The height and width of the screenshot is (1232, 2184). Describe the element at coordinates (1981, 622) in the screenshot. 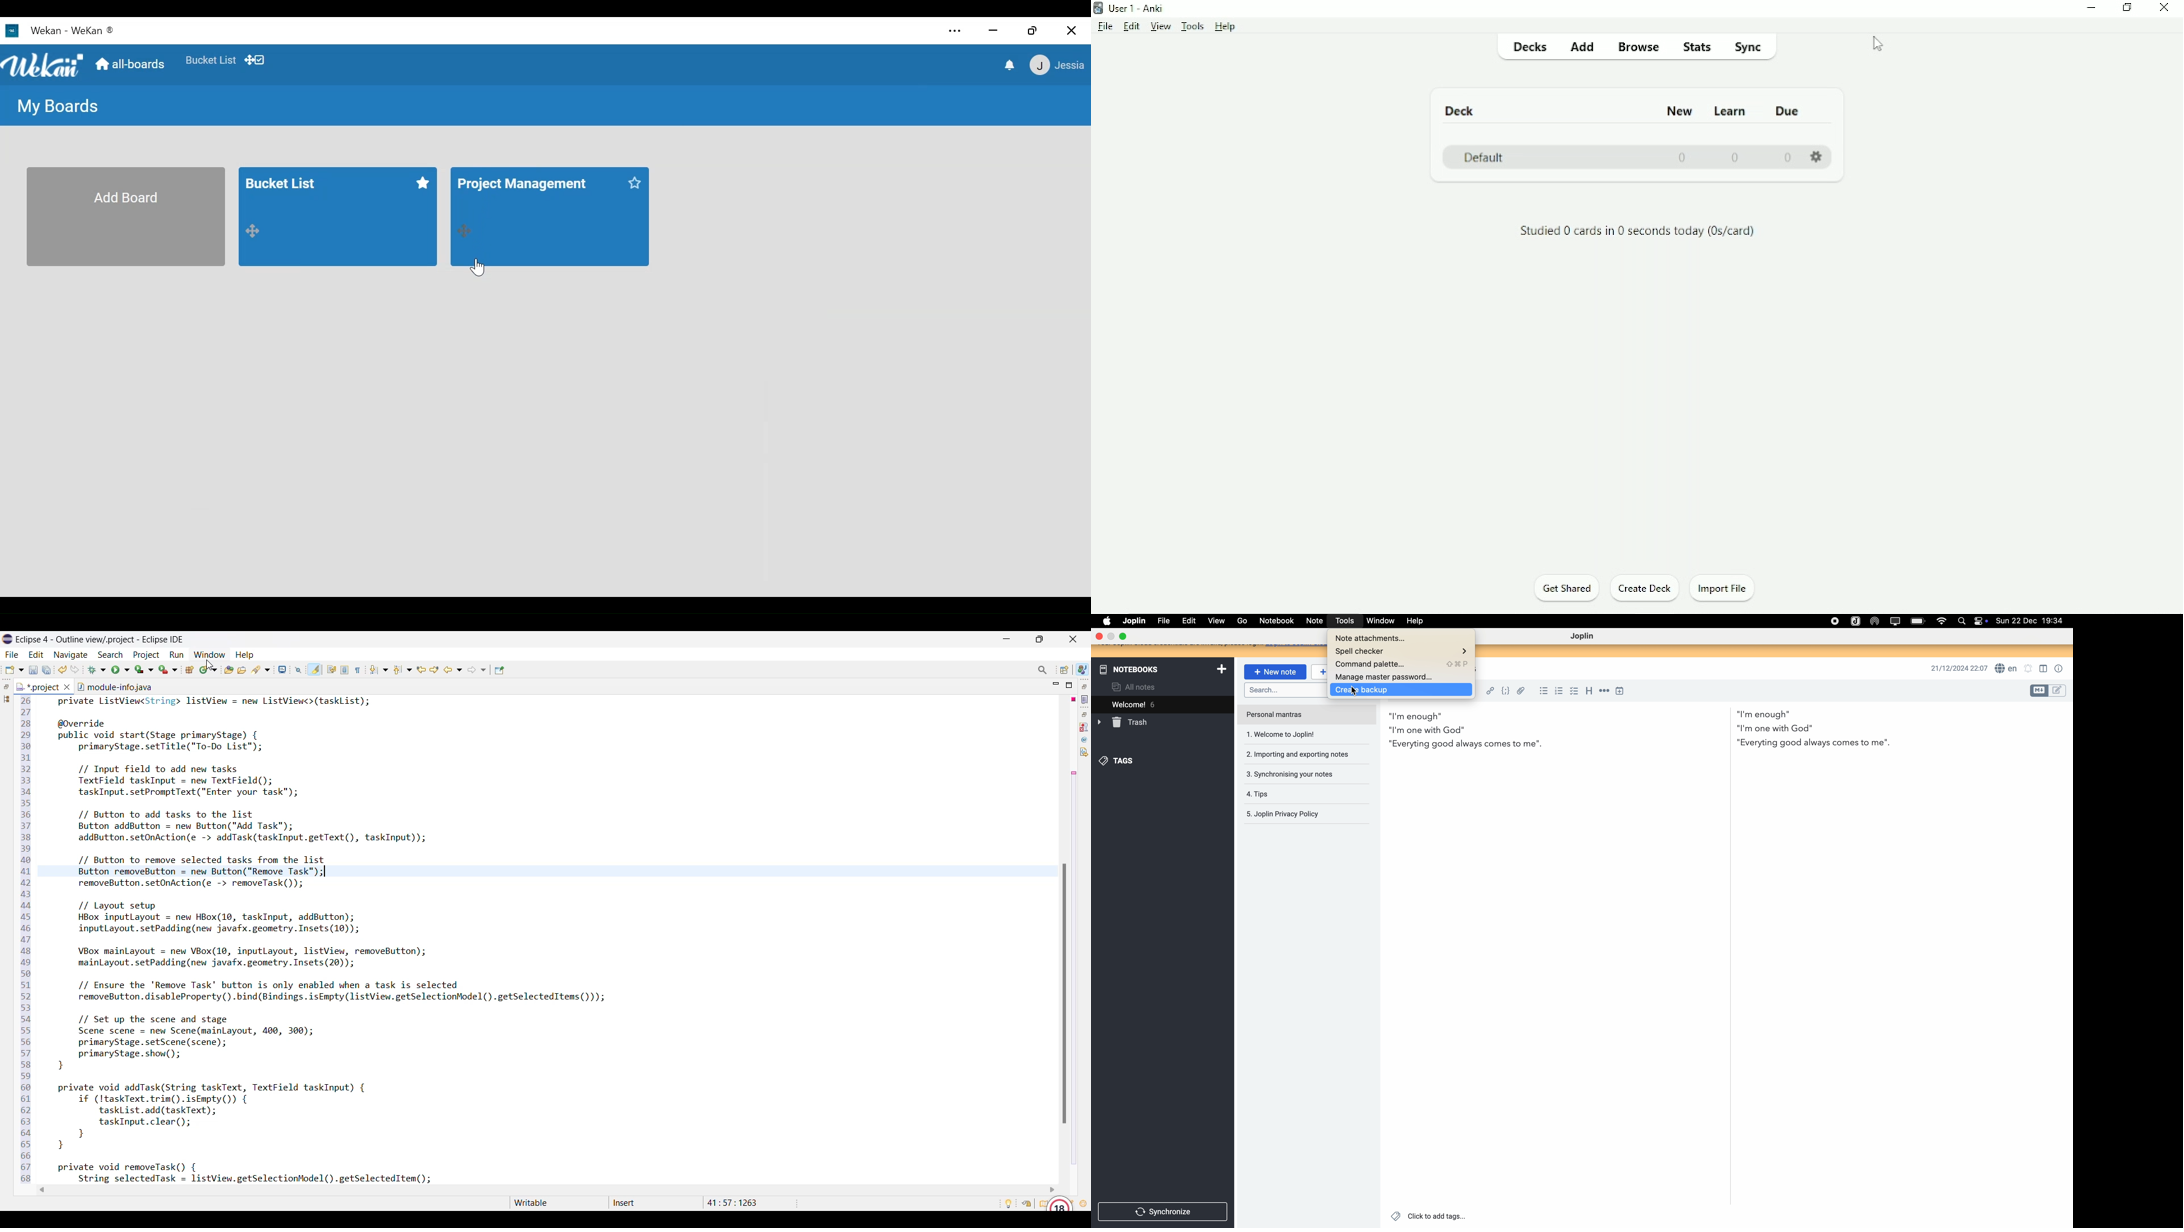

I see `controls` at that location.